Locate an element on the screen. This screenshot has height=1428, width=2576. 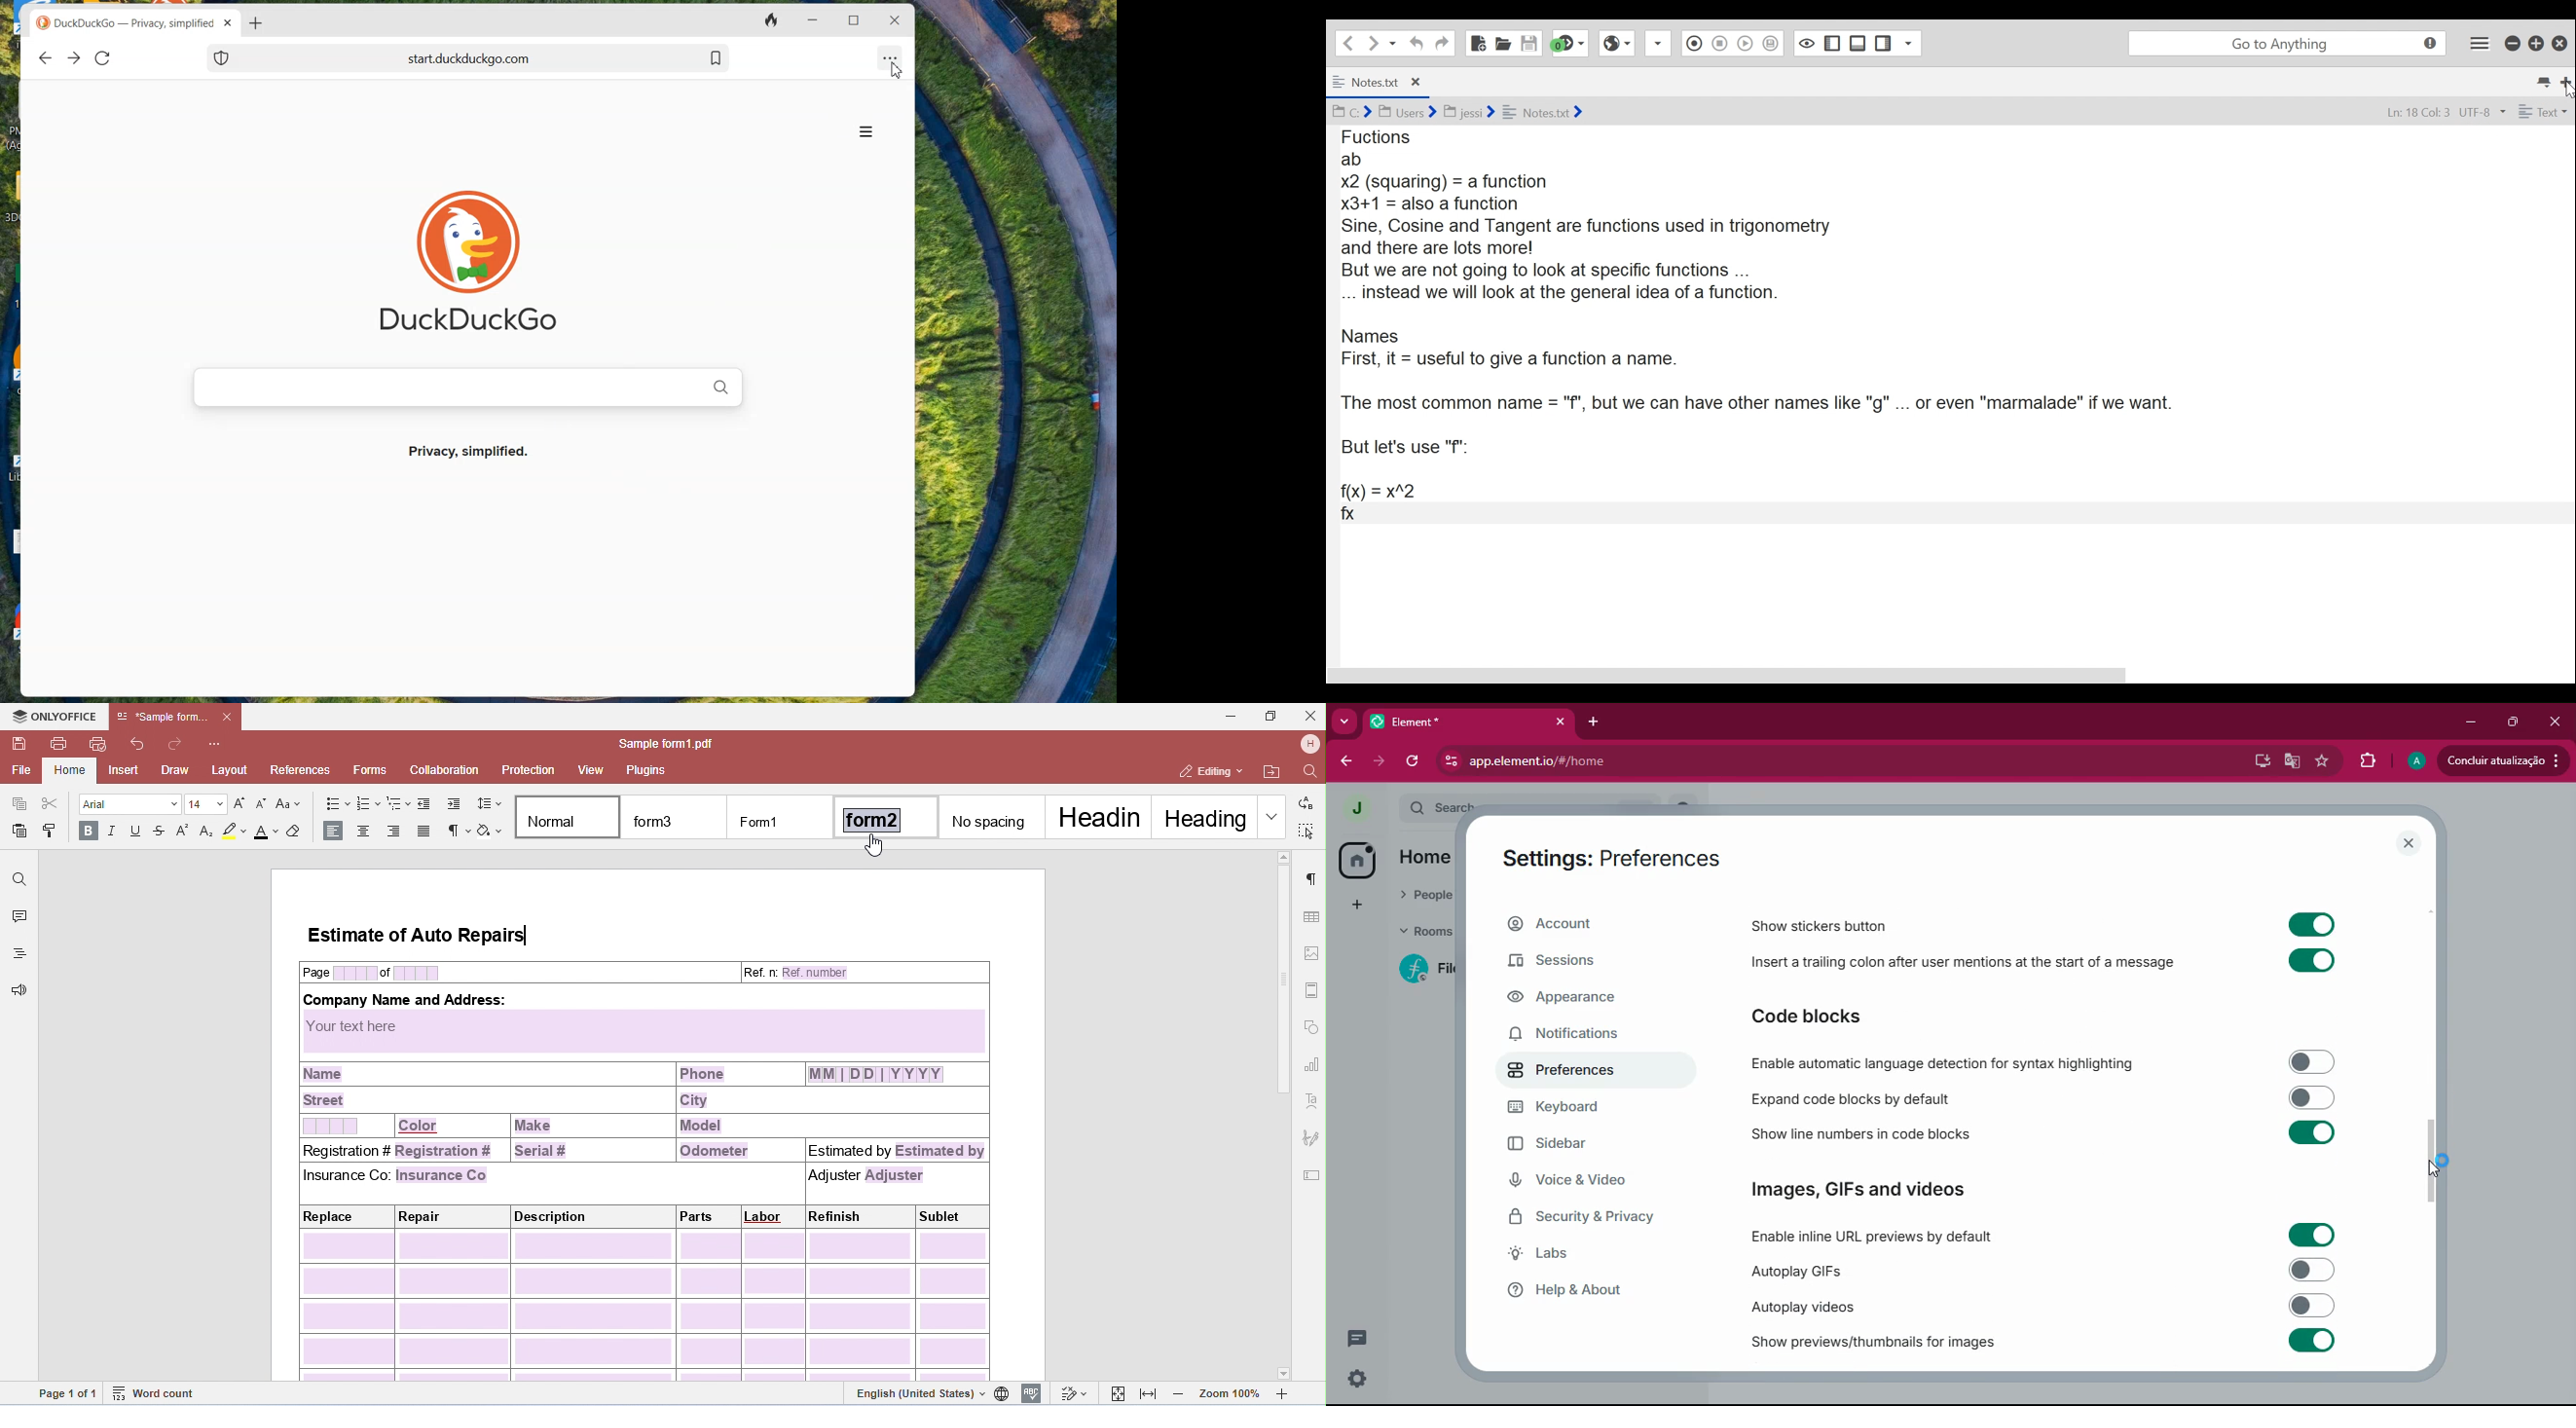
refresh is located at coordinates (1410, 762).